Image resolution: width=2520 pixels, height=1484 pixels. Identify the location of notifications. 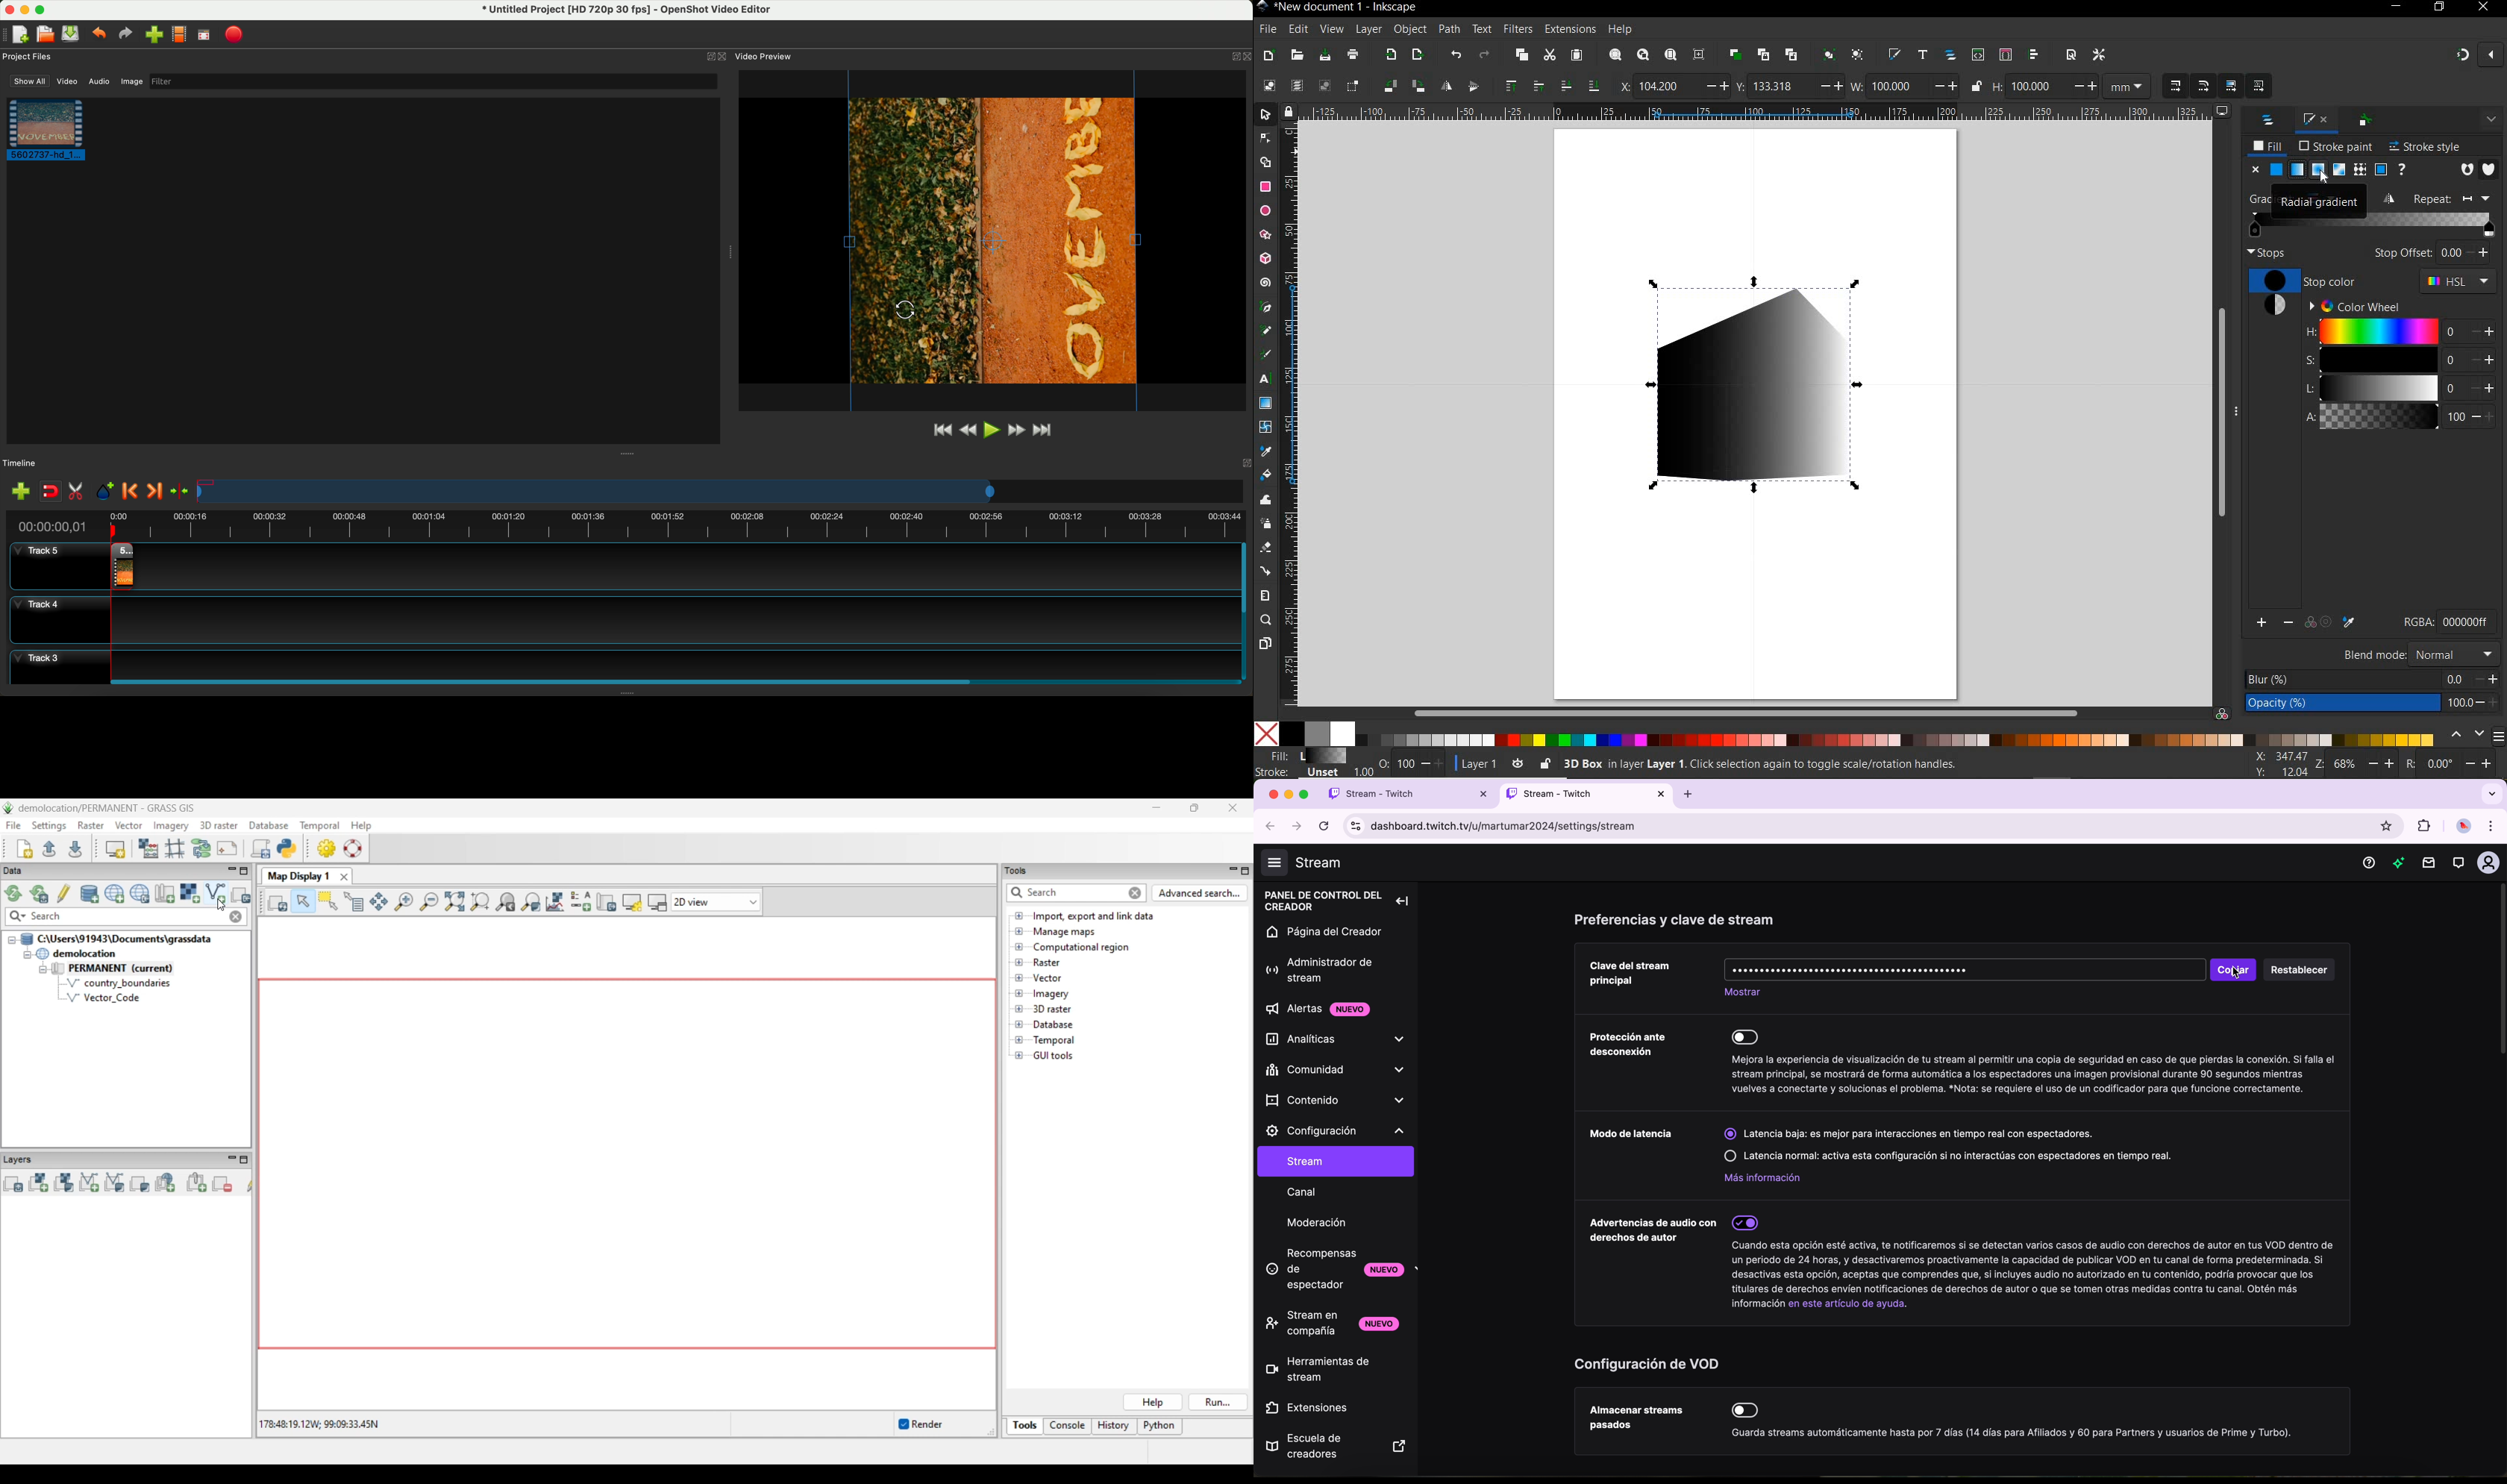
(2431, 862).